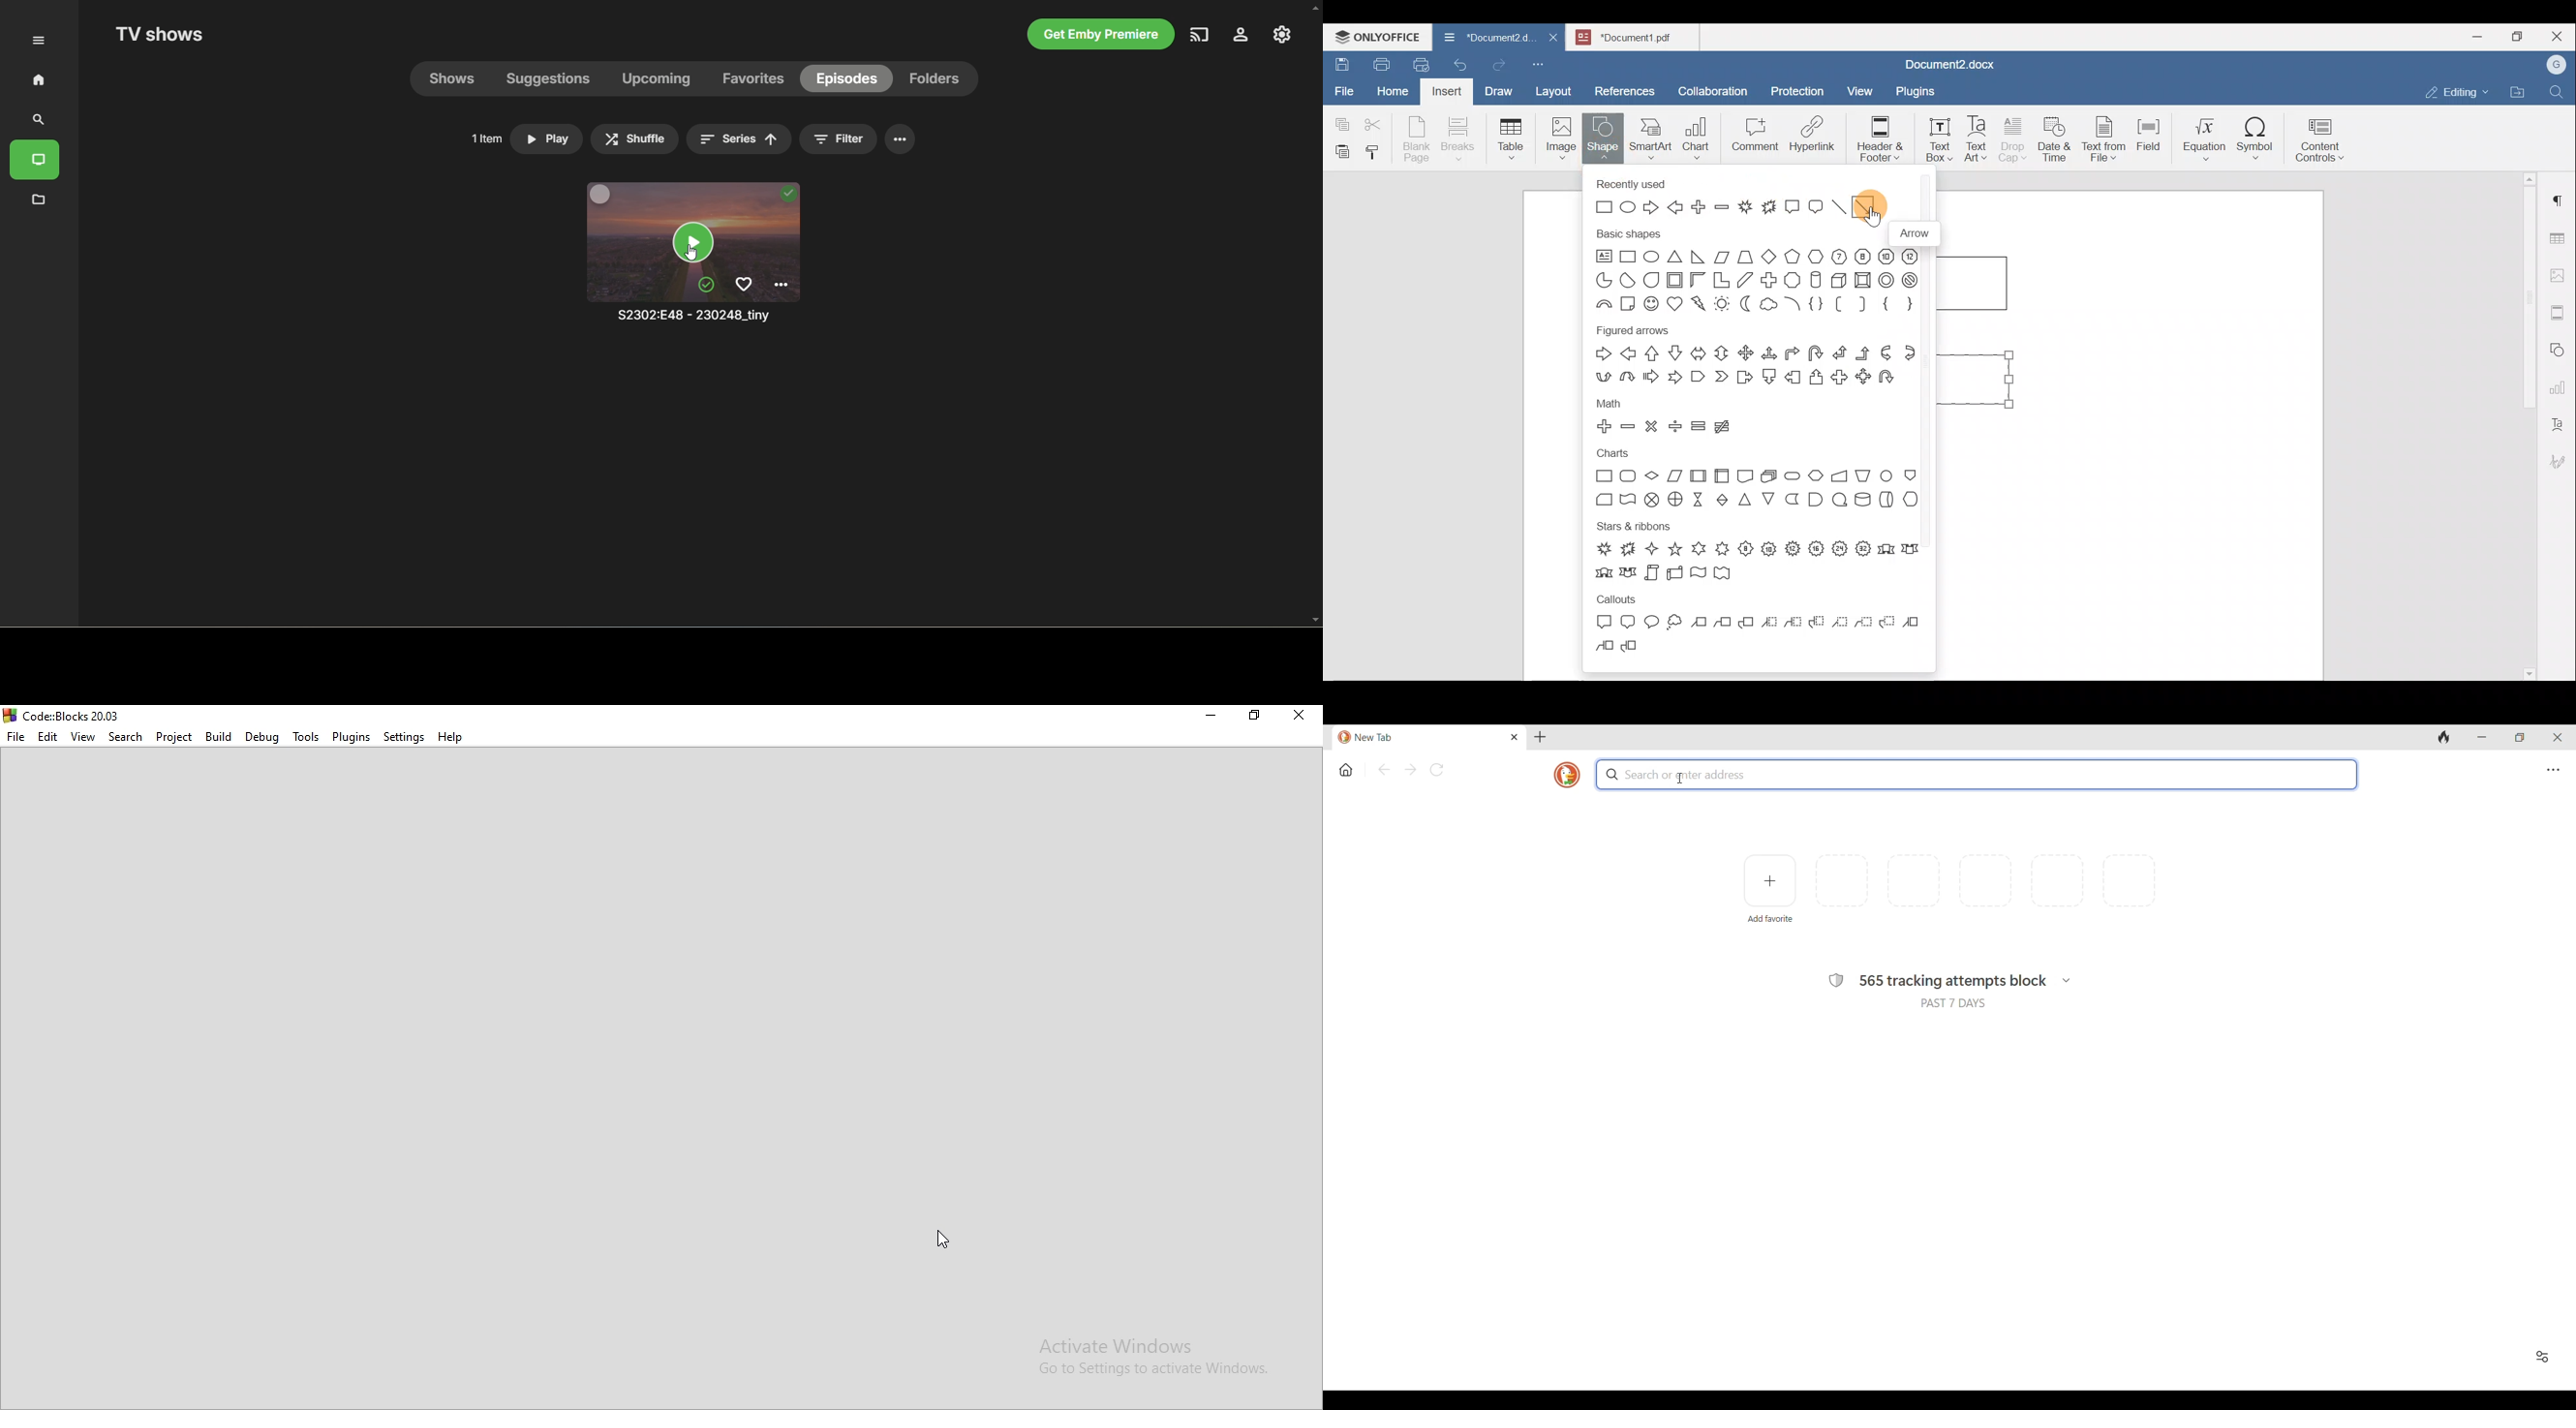 Image resolution: width=2576 pixels, height=1428 pixels. Describe the element at coordinates (1482, 39) in the screenshot. I see `Document name` at that location.